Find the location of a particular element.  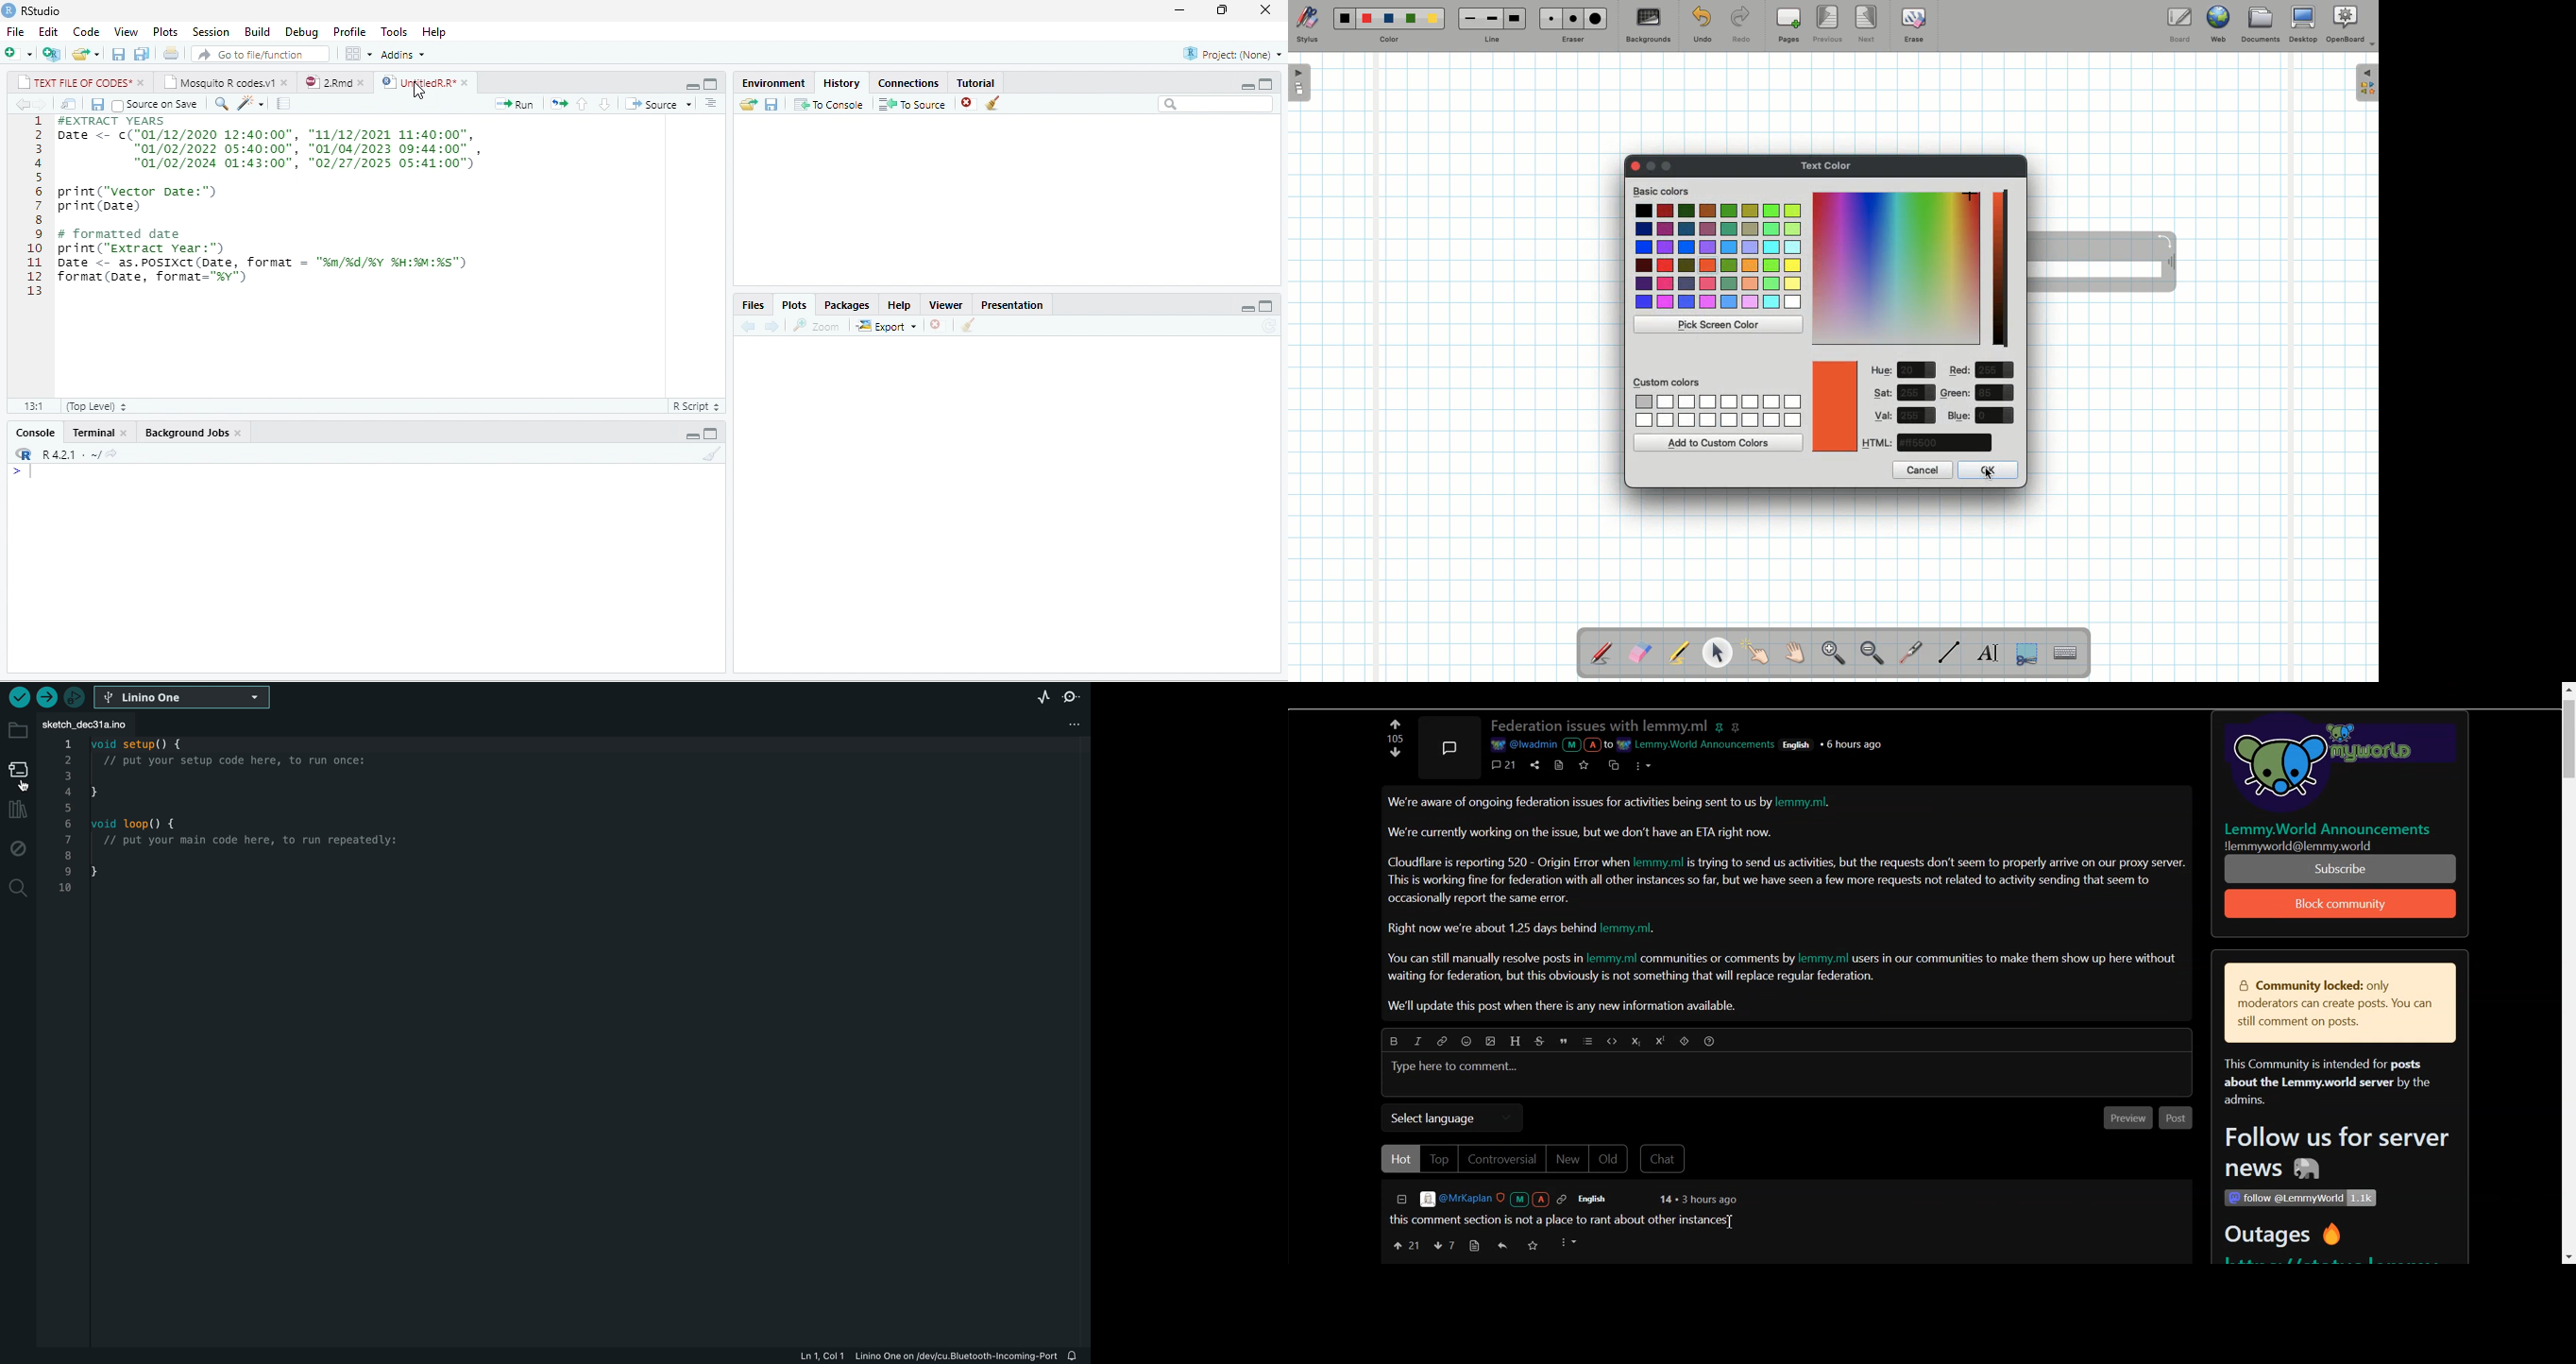

open file is located at coordinates (87, 54).